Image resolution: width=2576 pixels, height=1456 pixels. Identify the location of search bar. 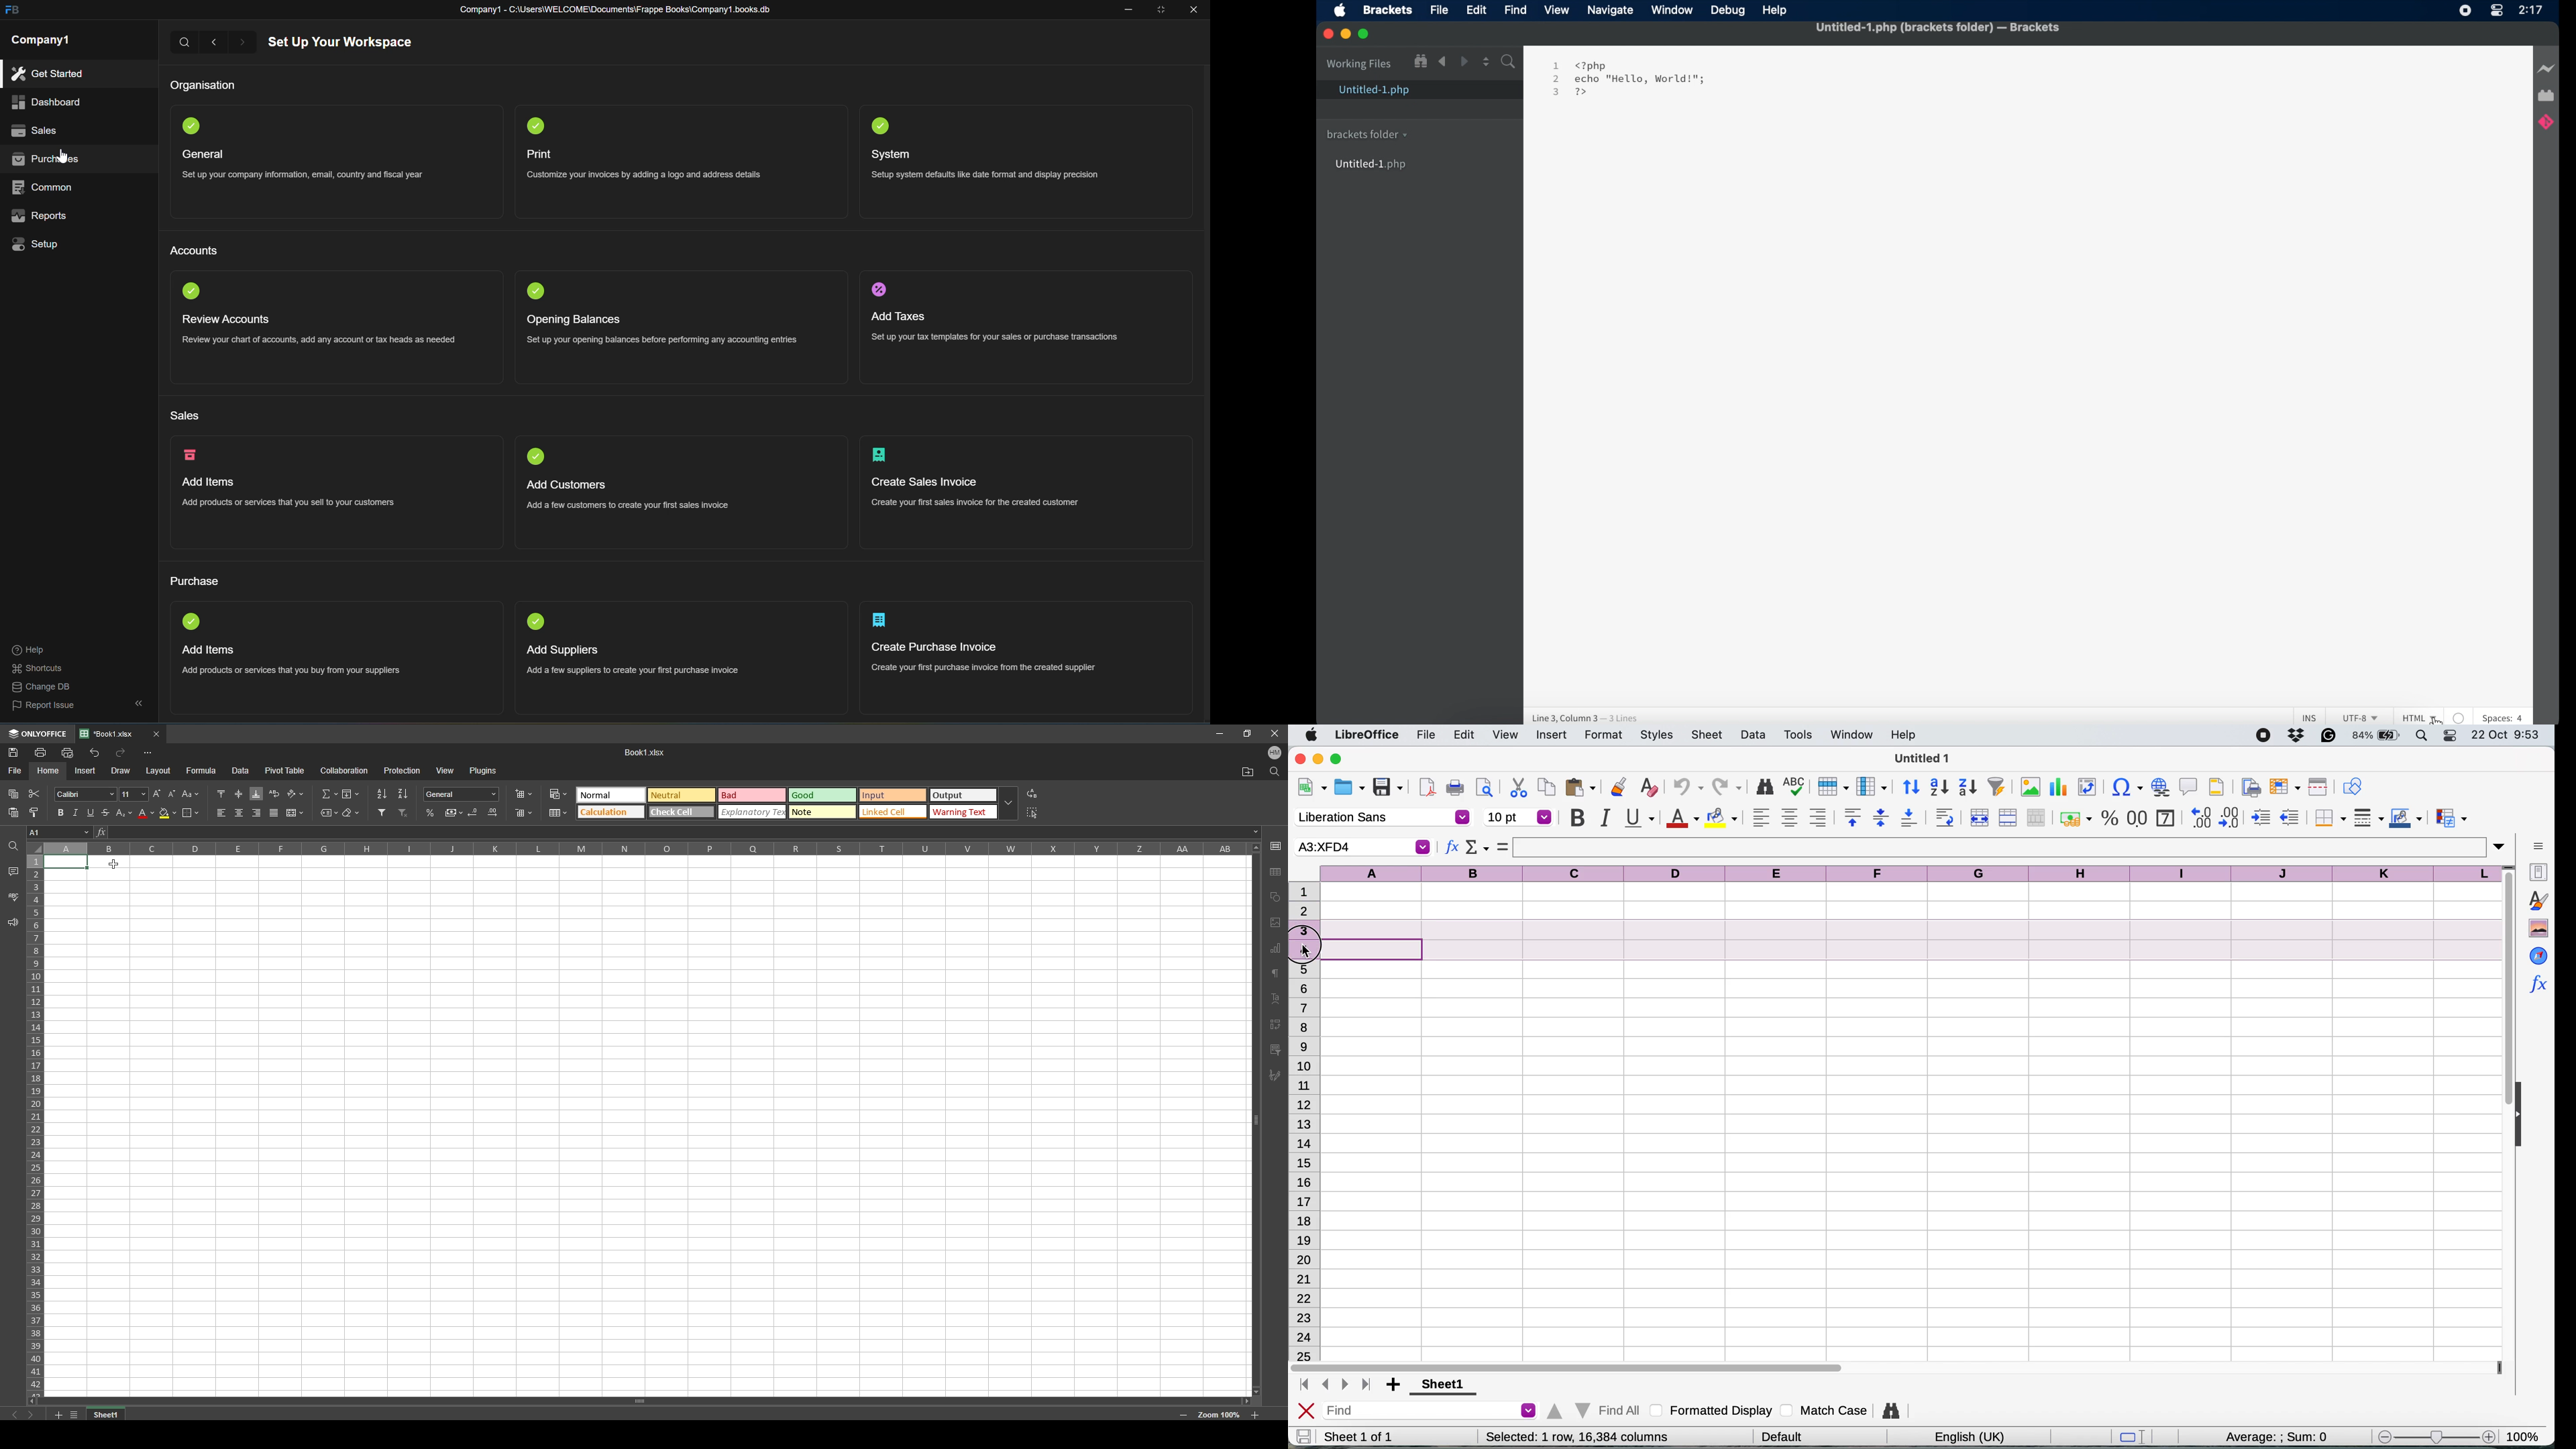
(1509, 62).